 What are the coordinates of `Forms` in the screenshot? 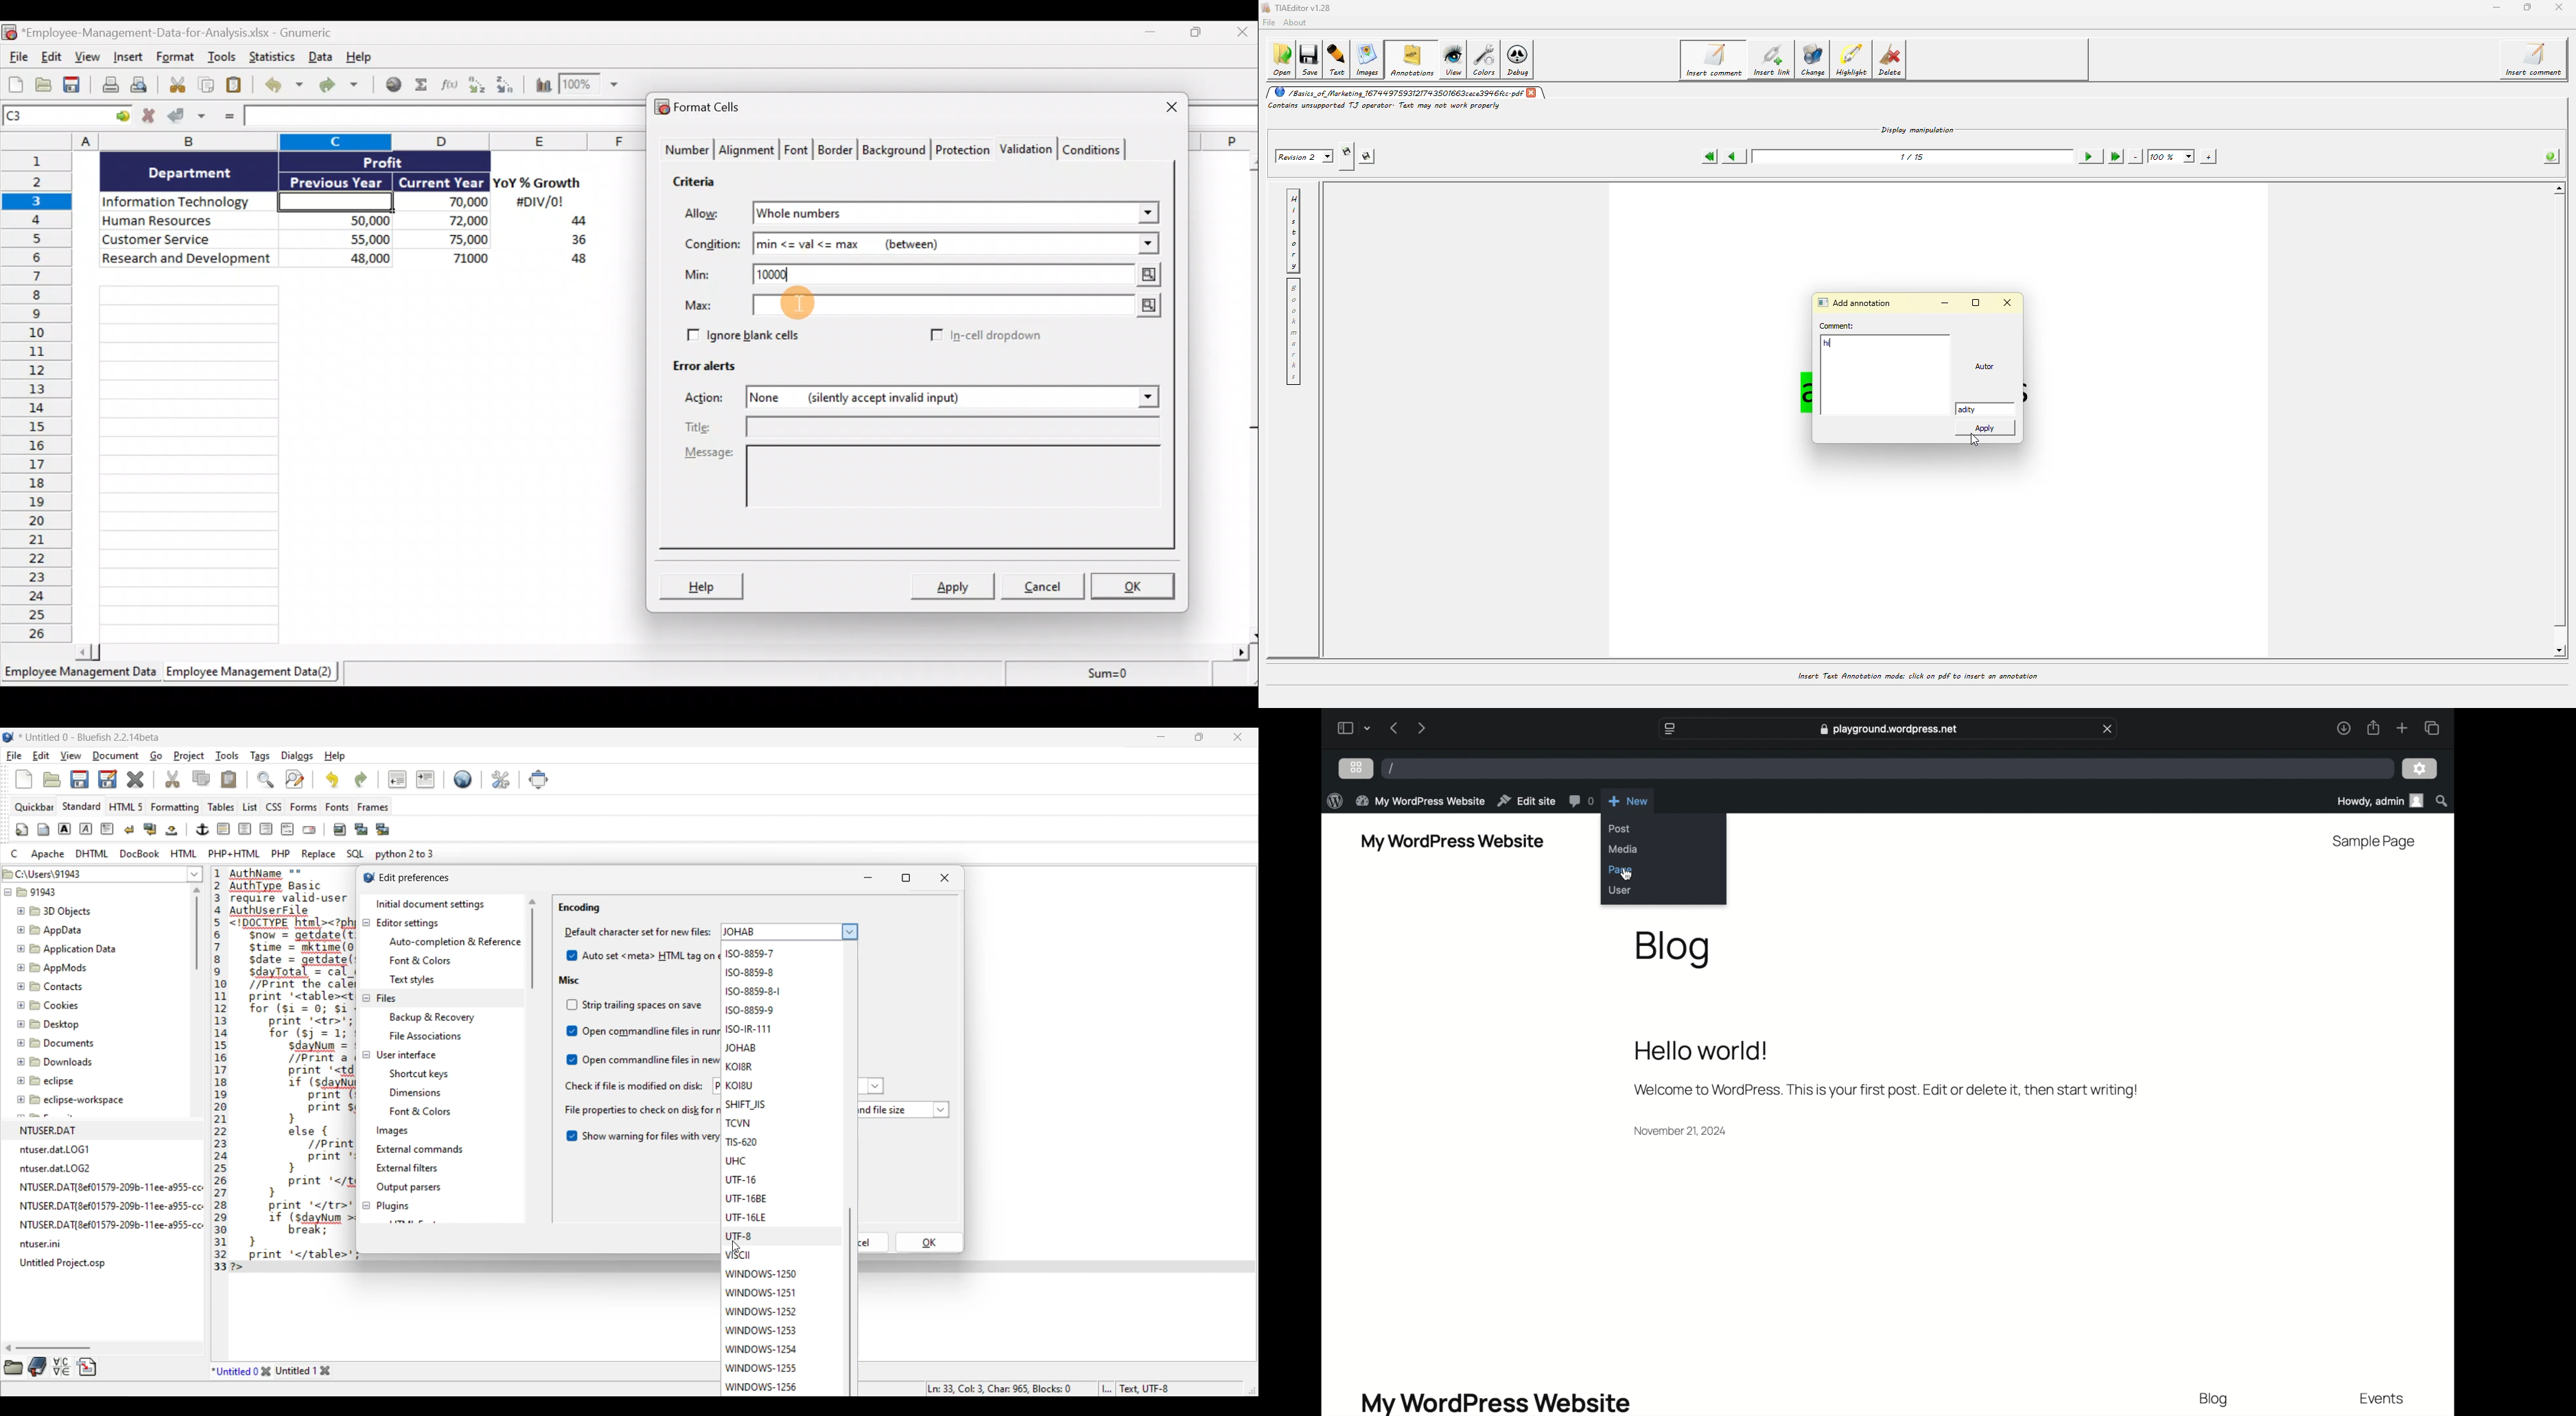 It's located at (304, 807).